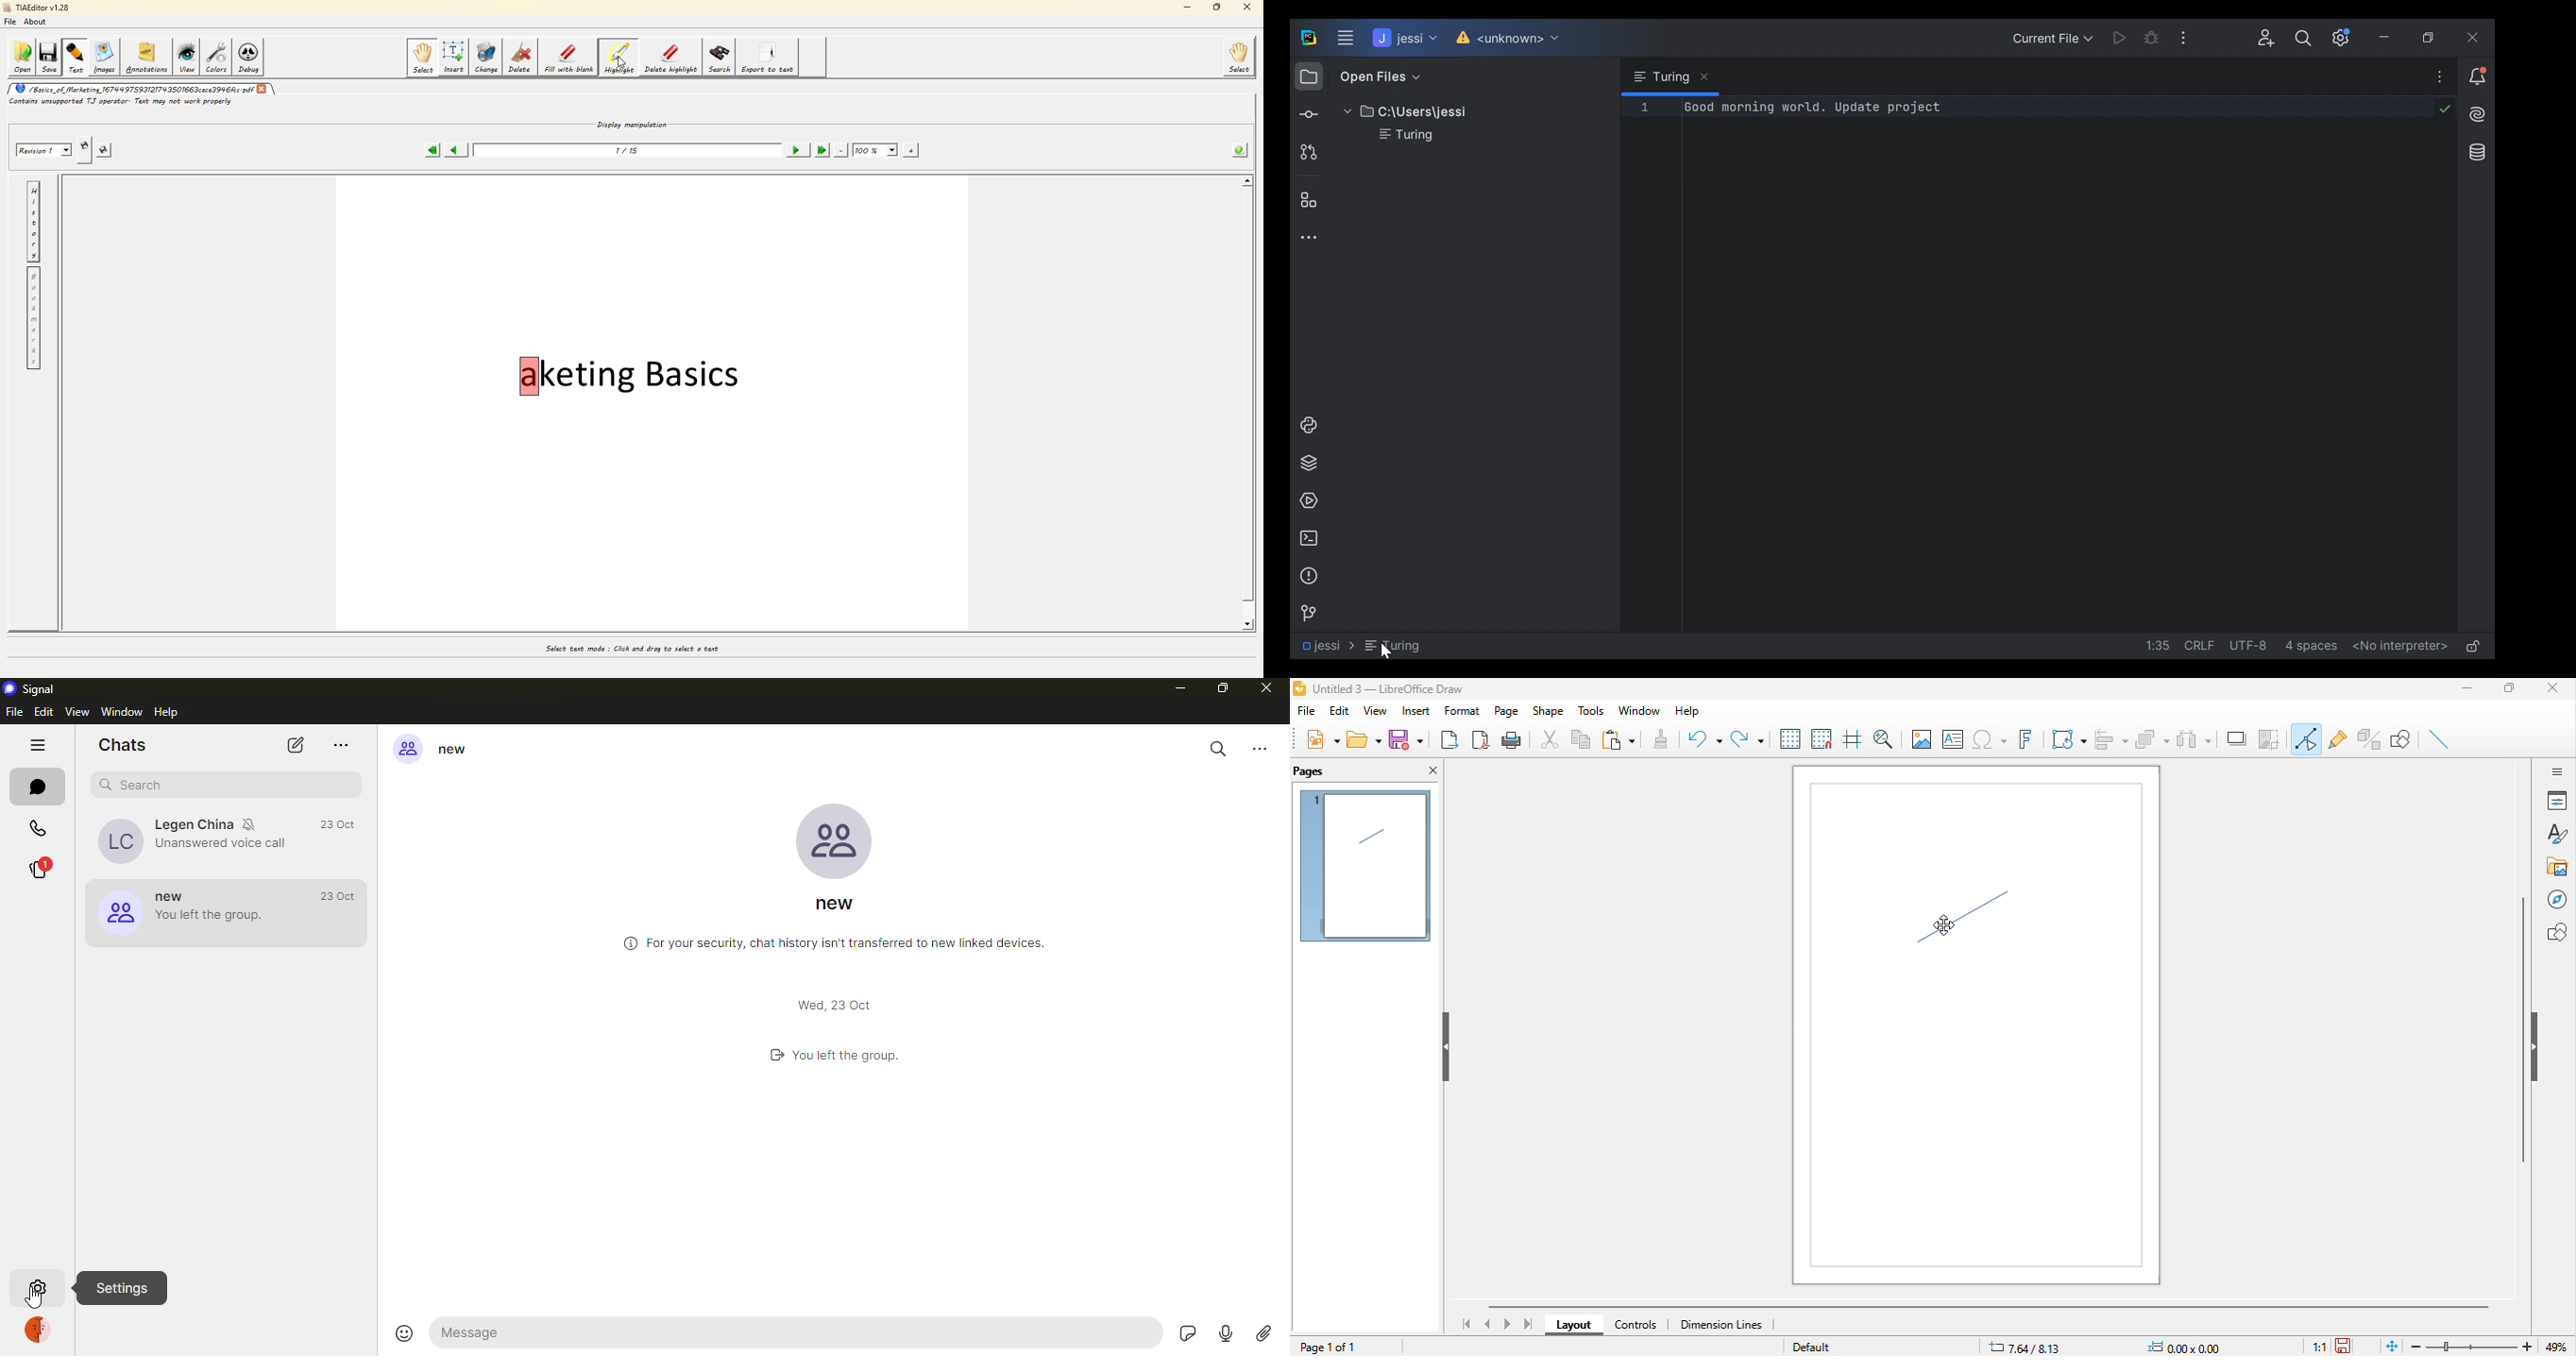 The image size is (2576, 1372). Describe the element at coordinates (41, 8) in the screenshot. I see `tiaeditor` at that location.